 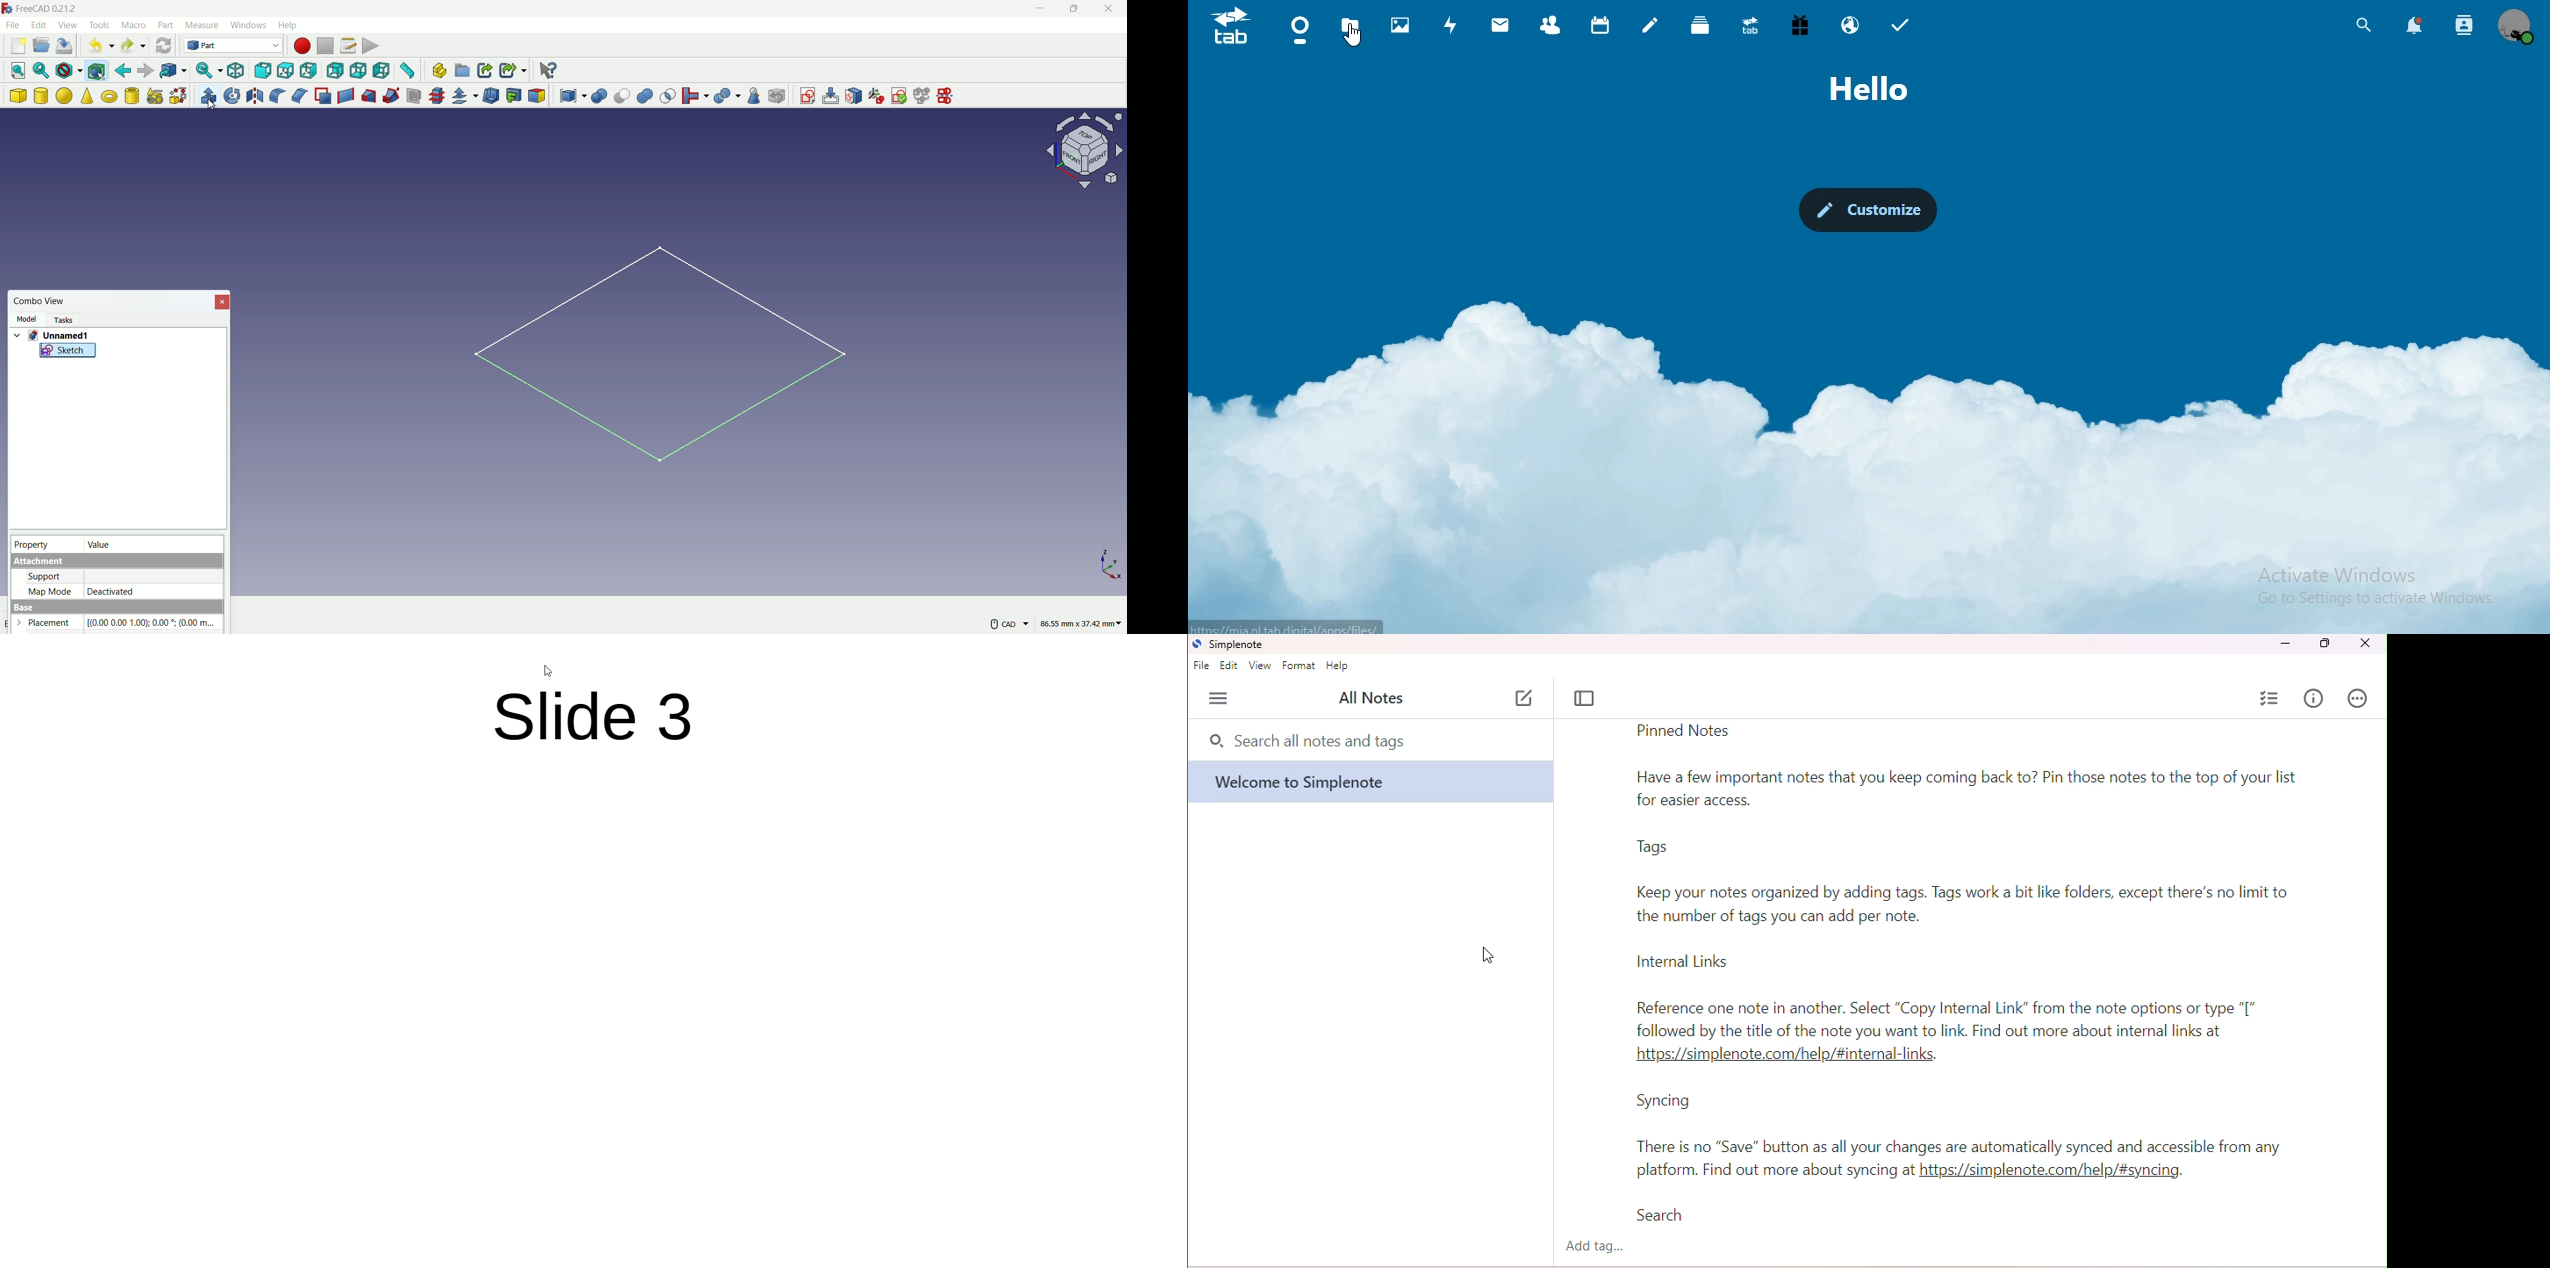 What do you see at coordinates (1300, 666) in the screenshot?
I see `format` at bounding box center [1300, 666].